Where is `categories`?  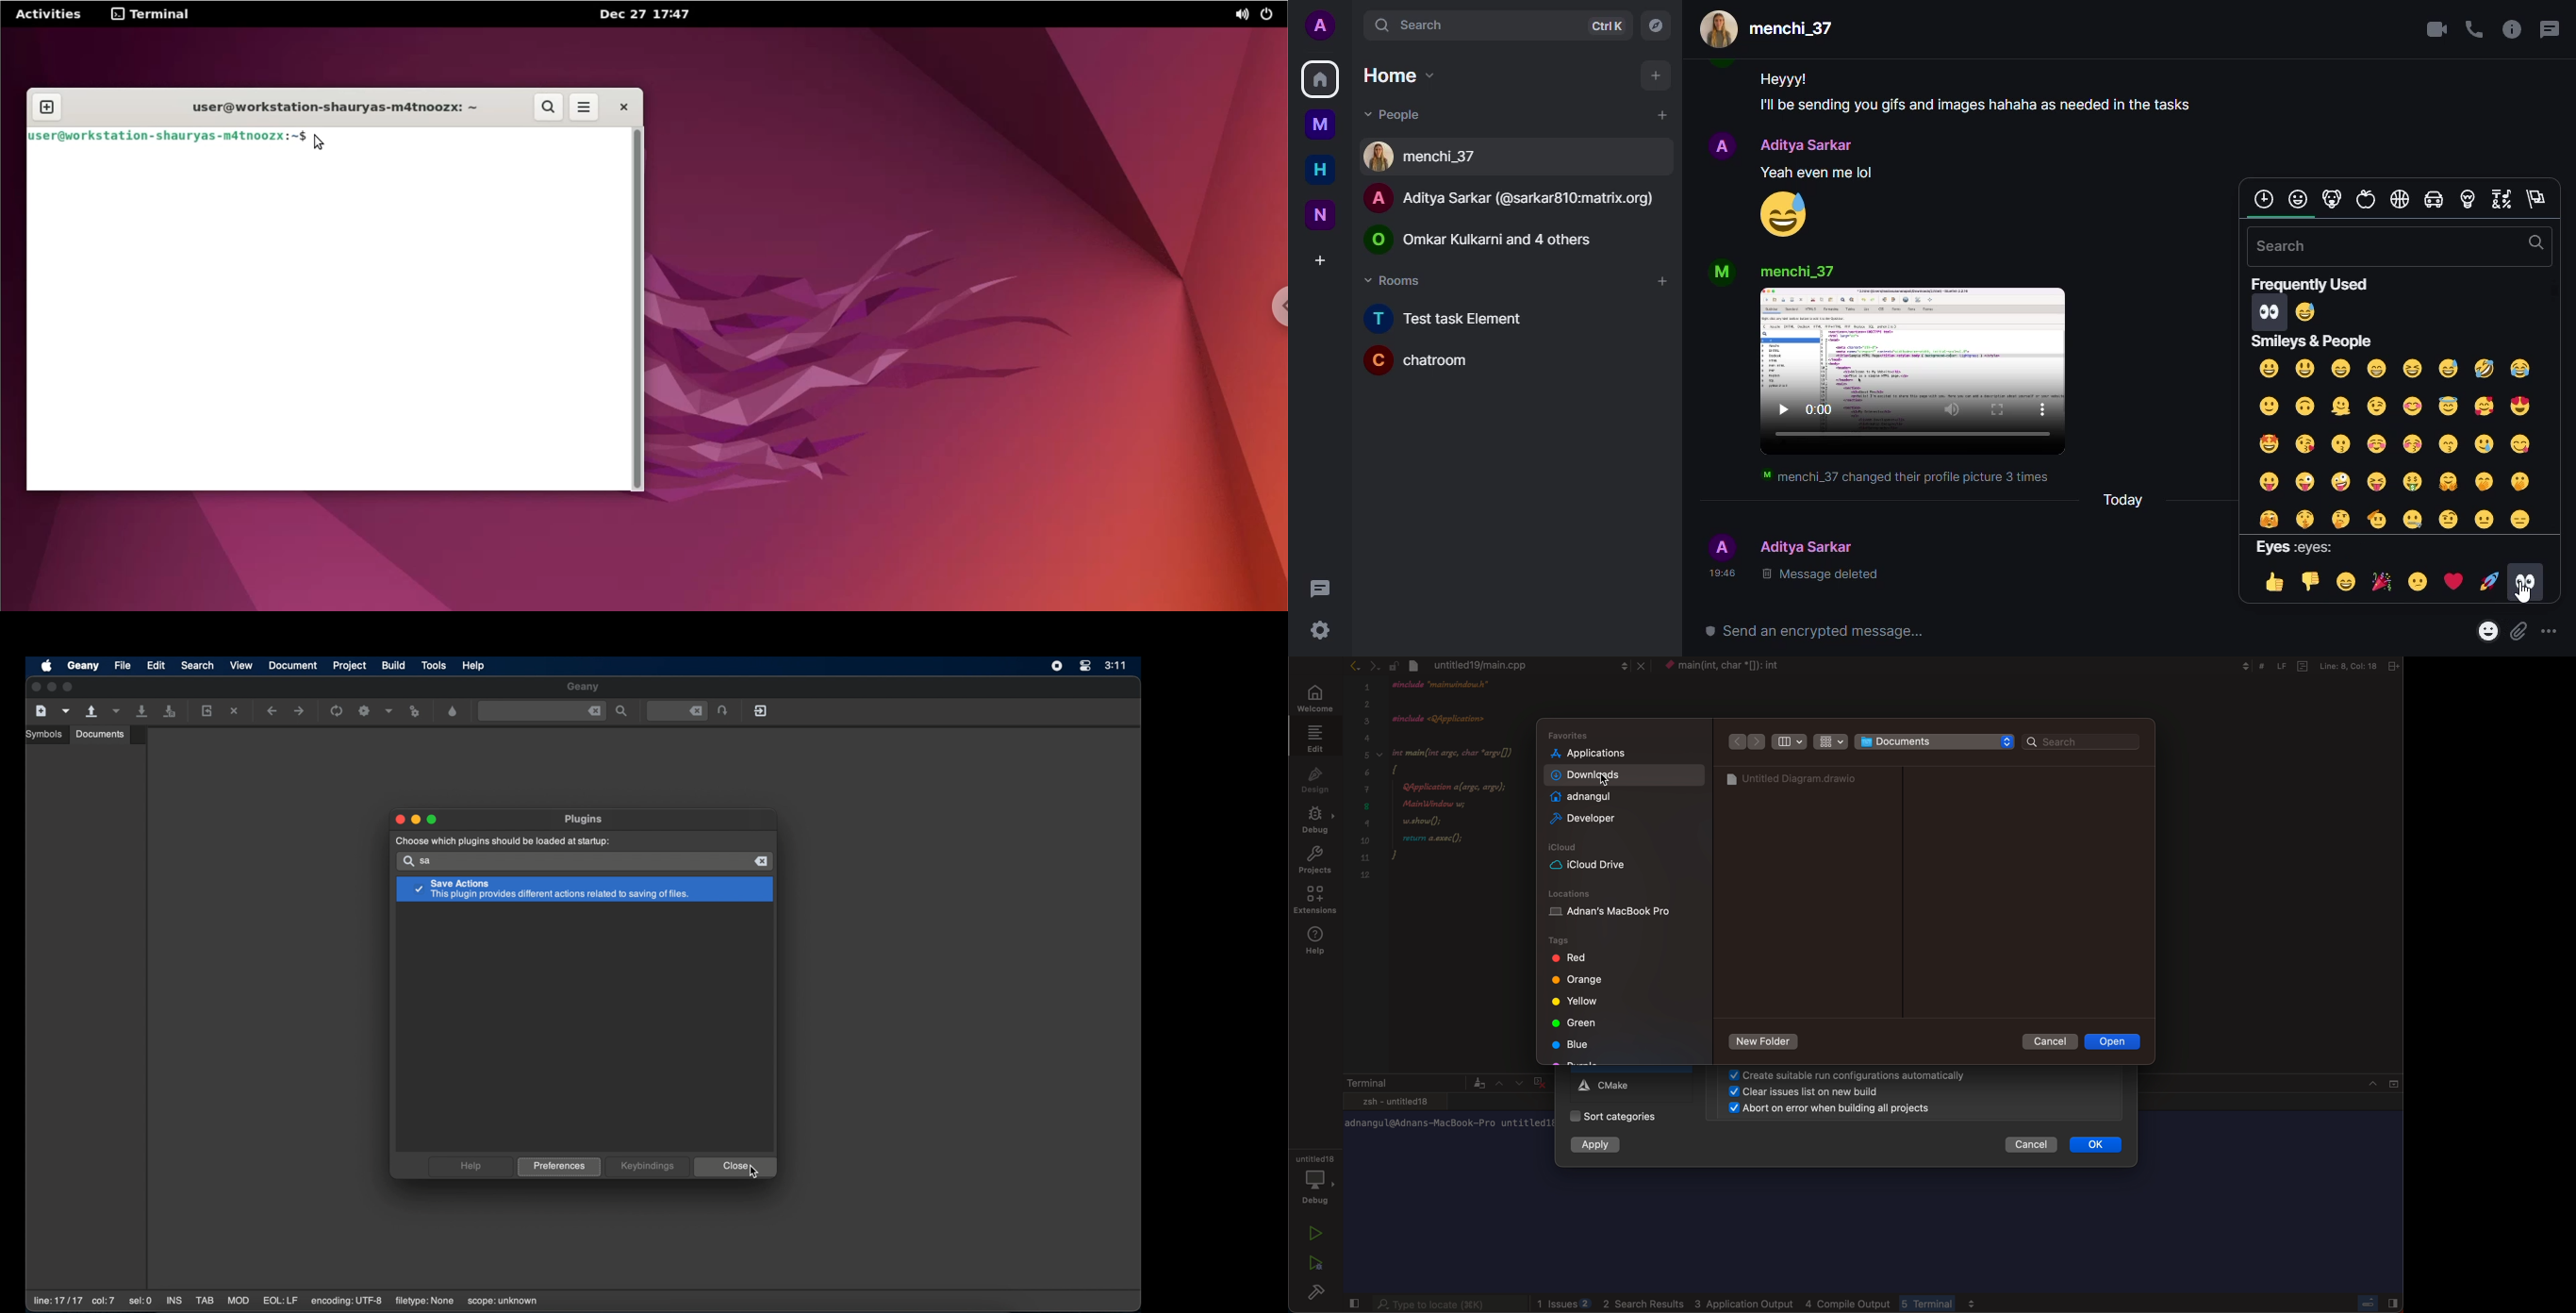 categories is located at coordinates (1629, 1117).